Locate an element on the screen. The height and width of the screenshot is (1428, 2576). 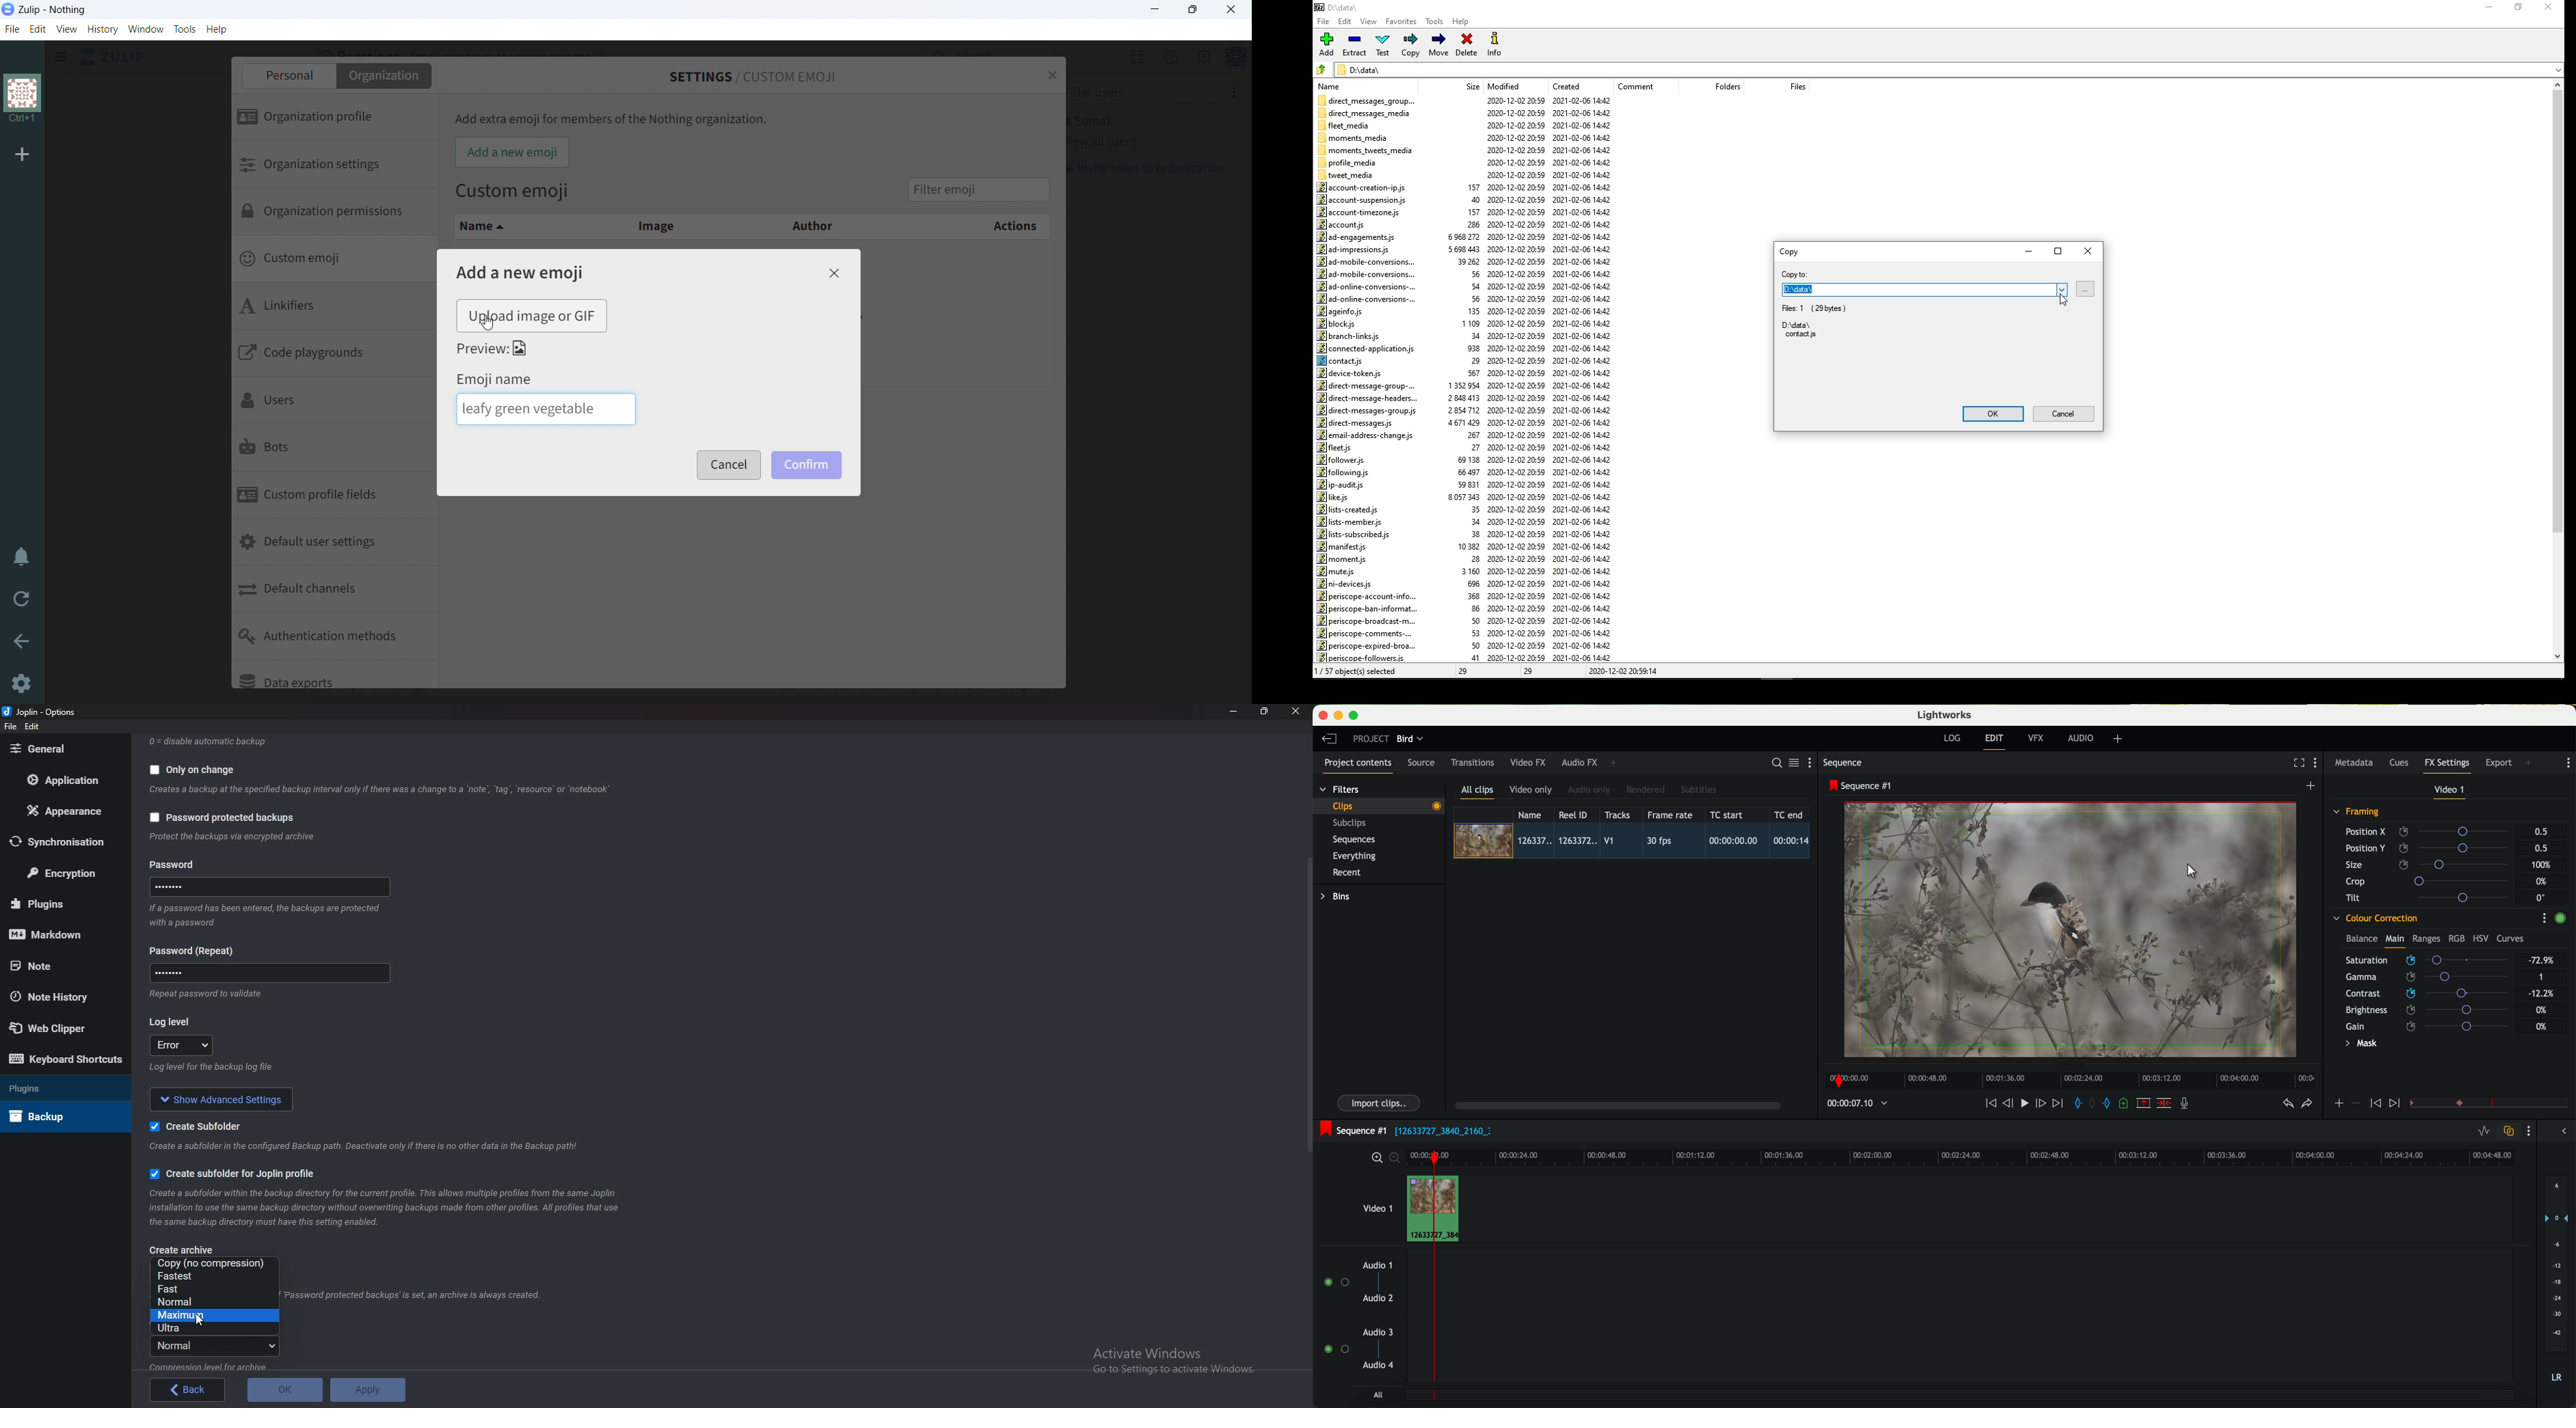
moments_tweets_media is located at coordinates (1369, 150).